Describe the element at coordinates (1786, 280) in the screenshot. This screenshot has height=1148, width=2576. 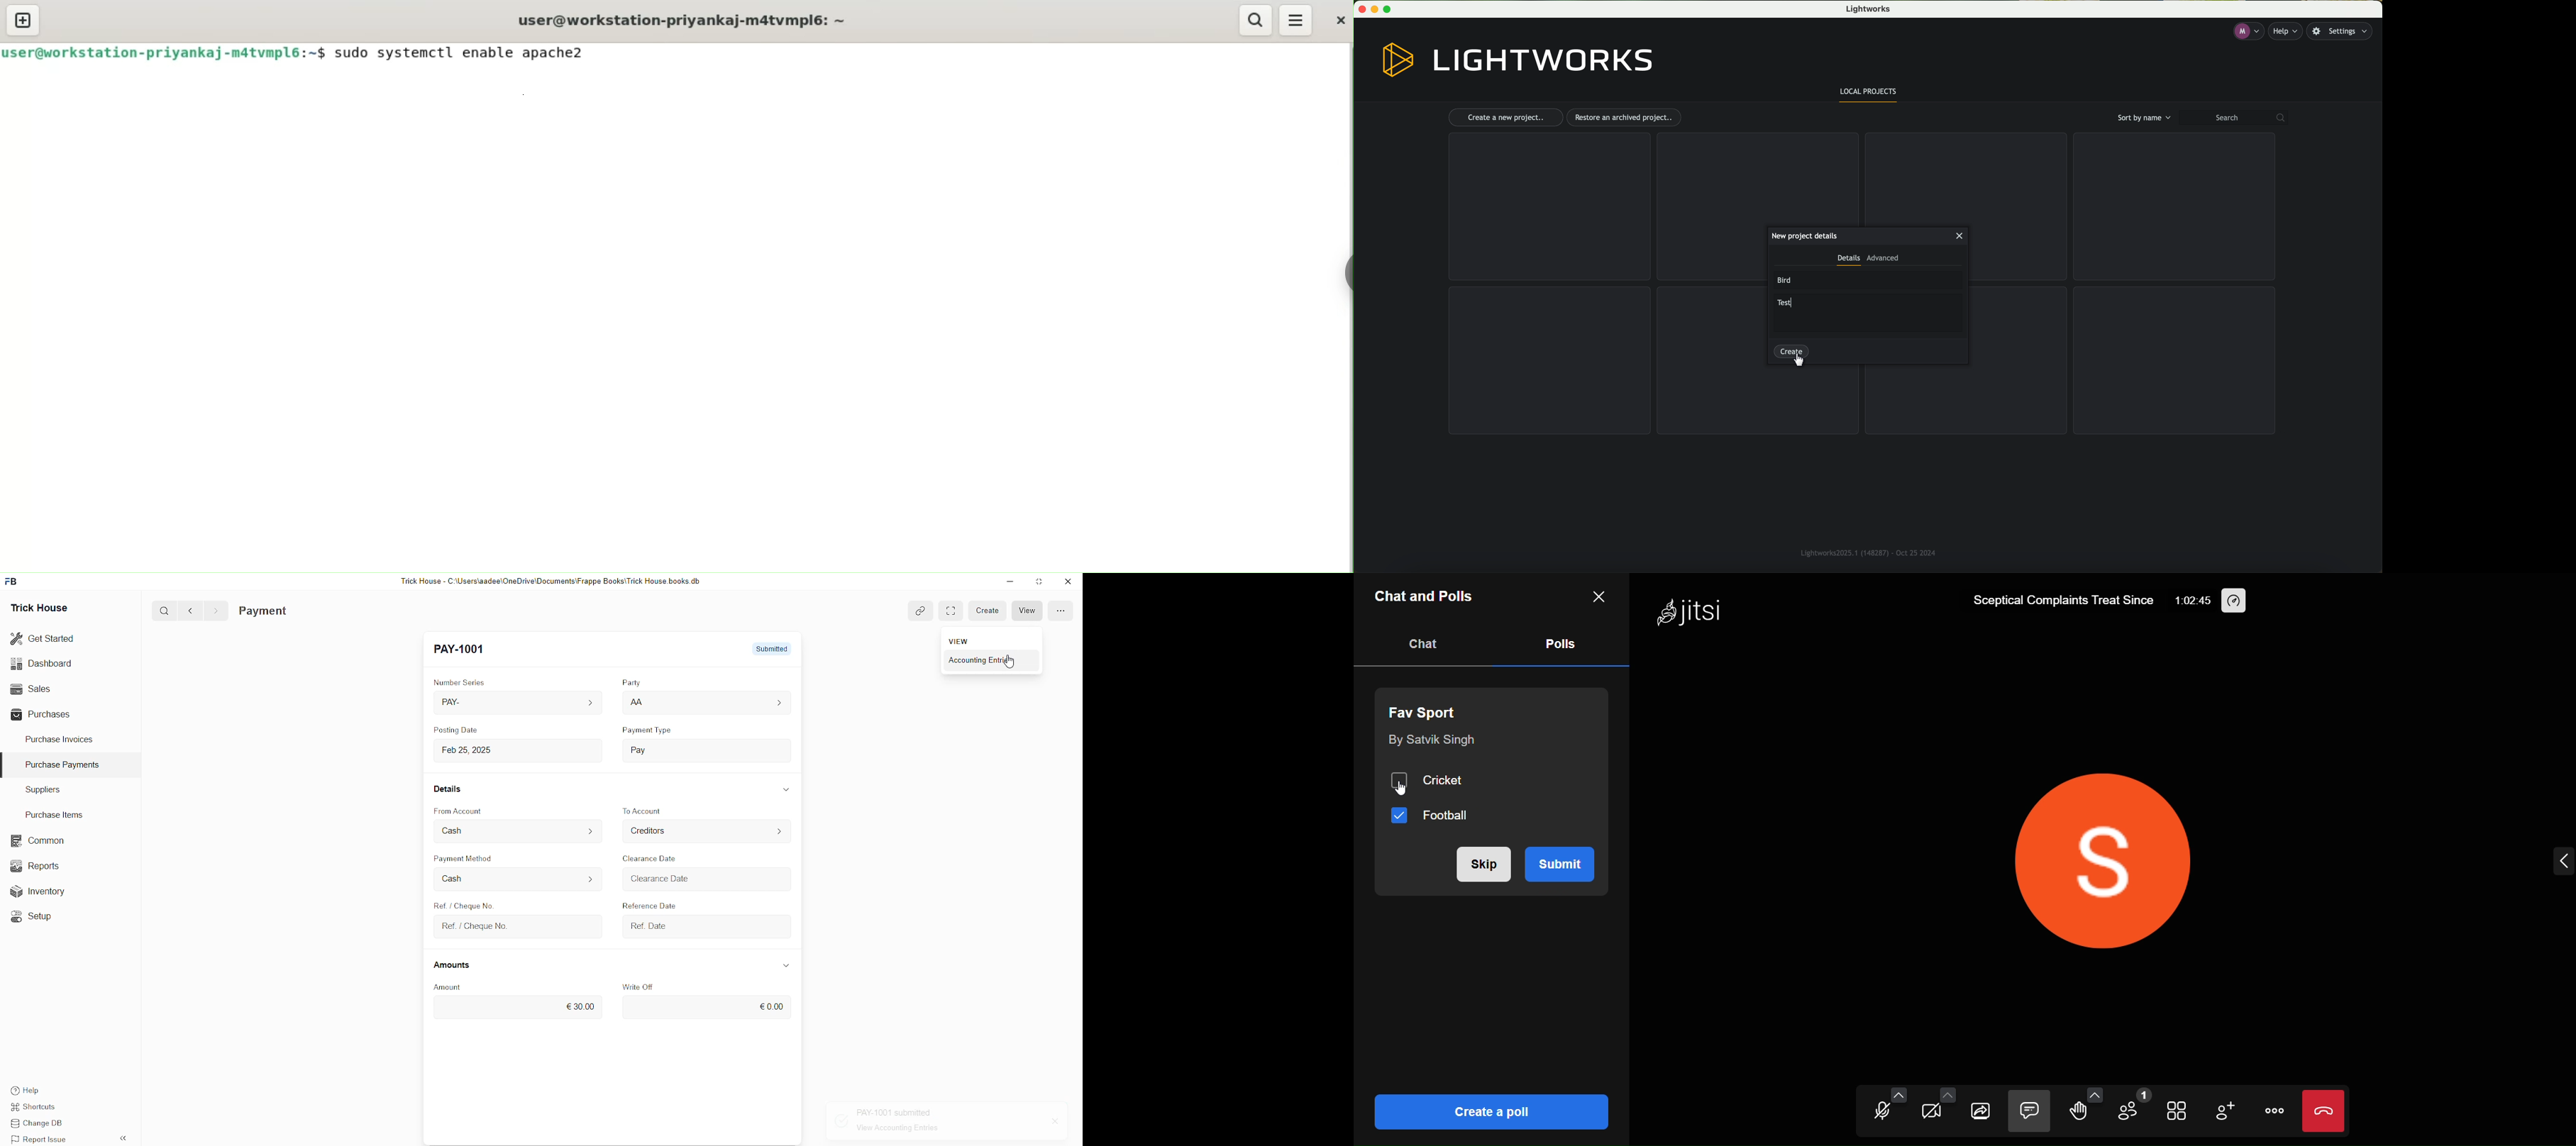
I see `Bird` at that location.